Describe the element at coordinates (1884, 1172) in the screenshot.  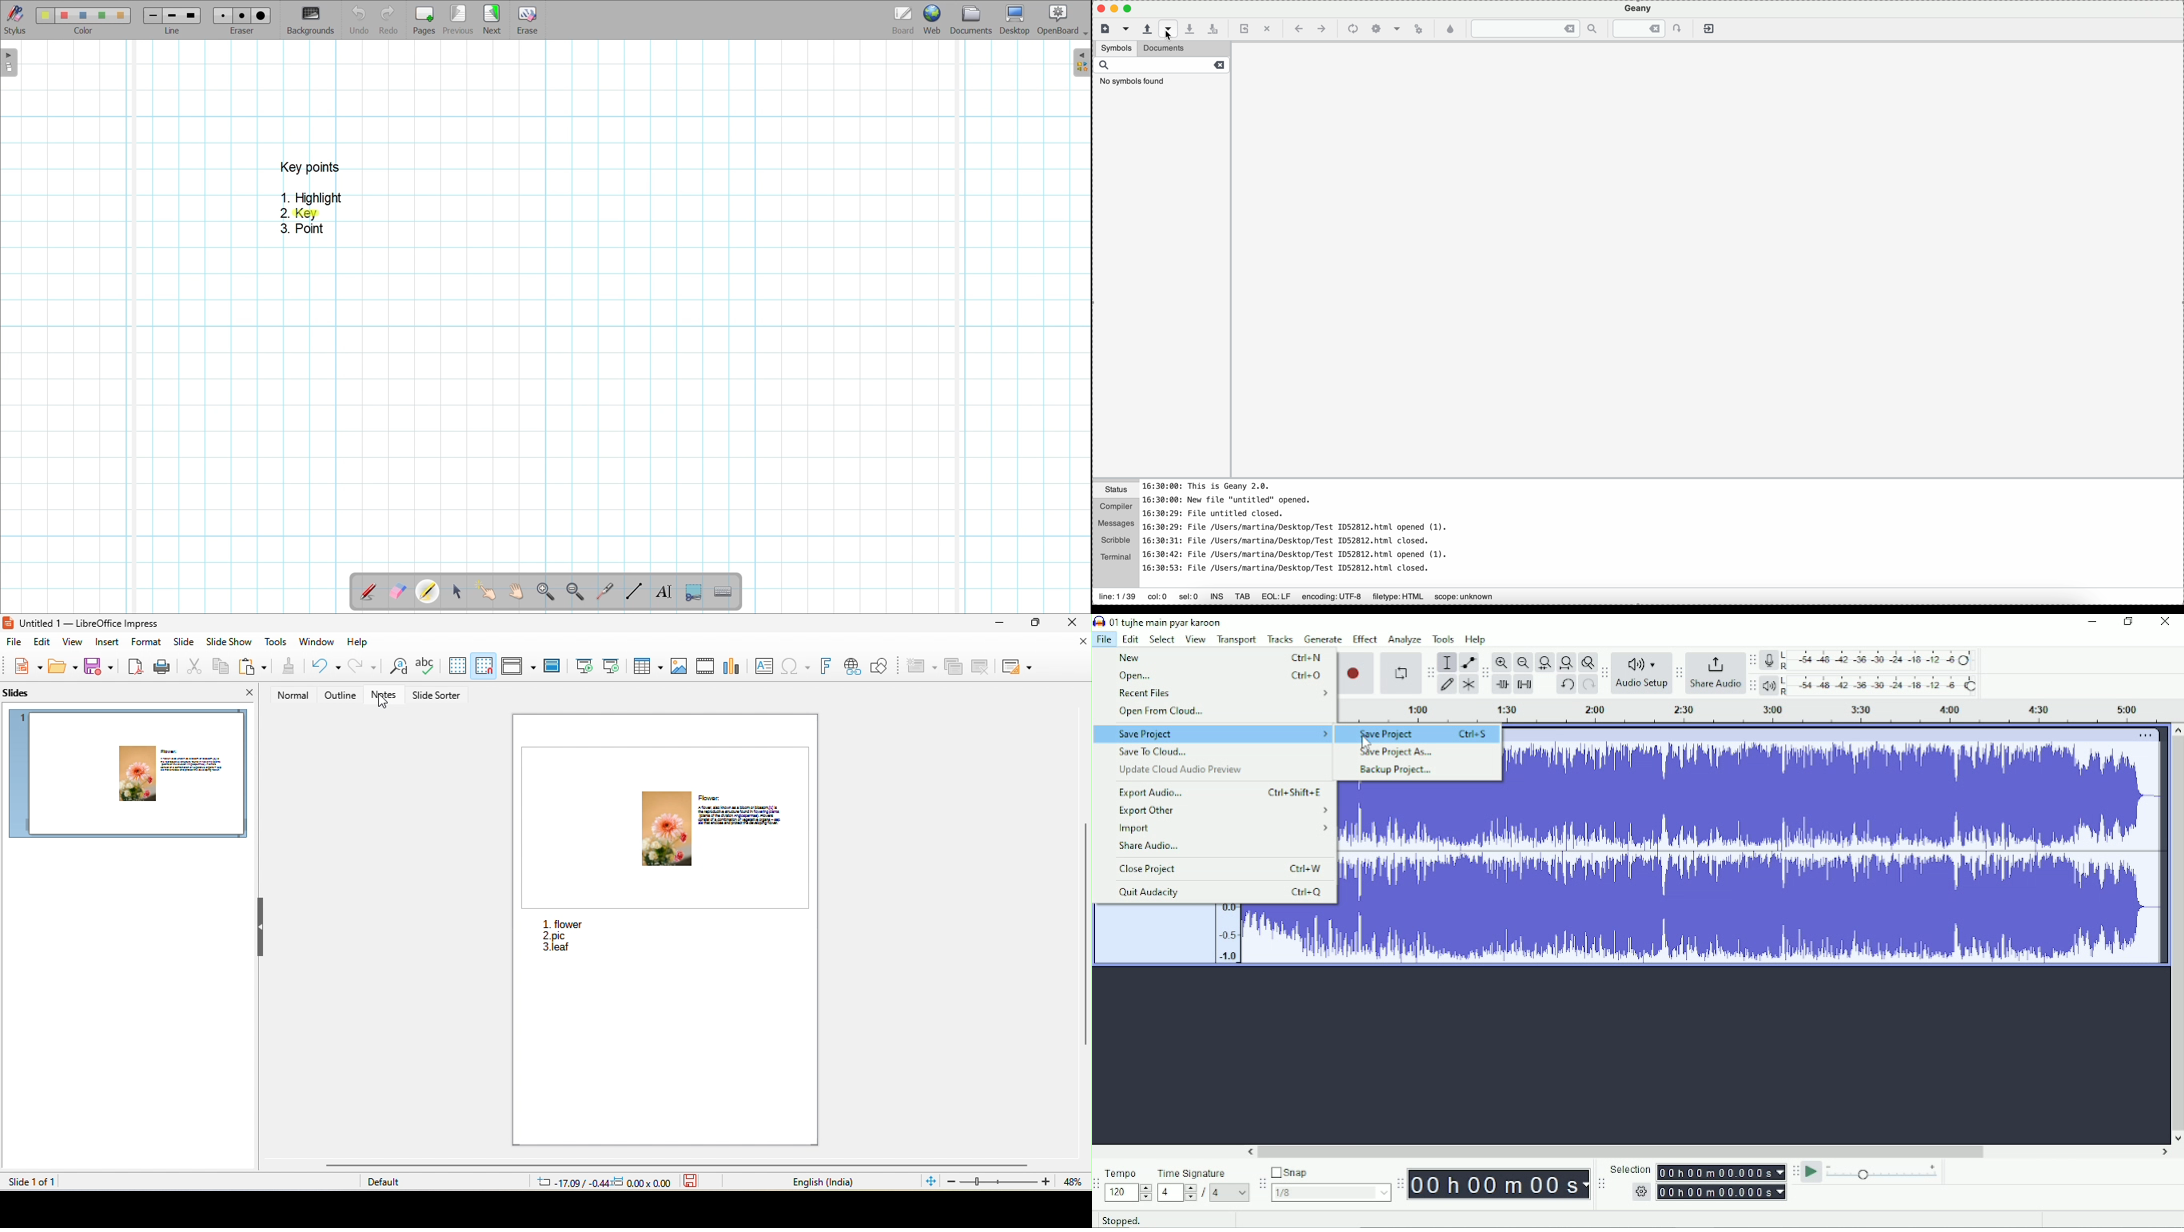
I see `Playback speed` at that location.